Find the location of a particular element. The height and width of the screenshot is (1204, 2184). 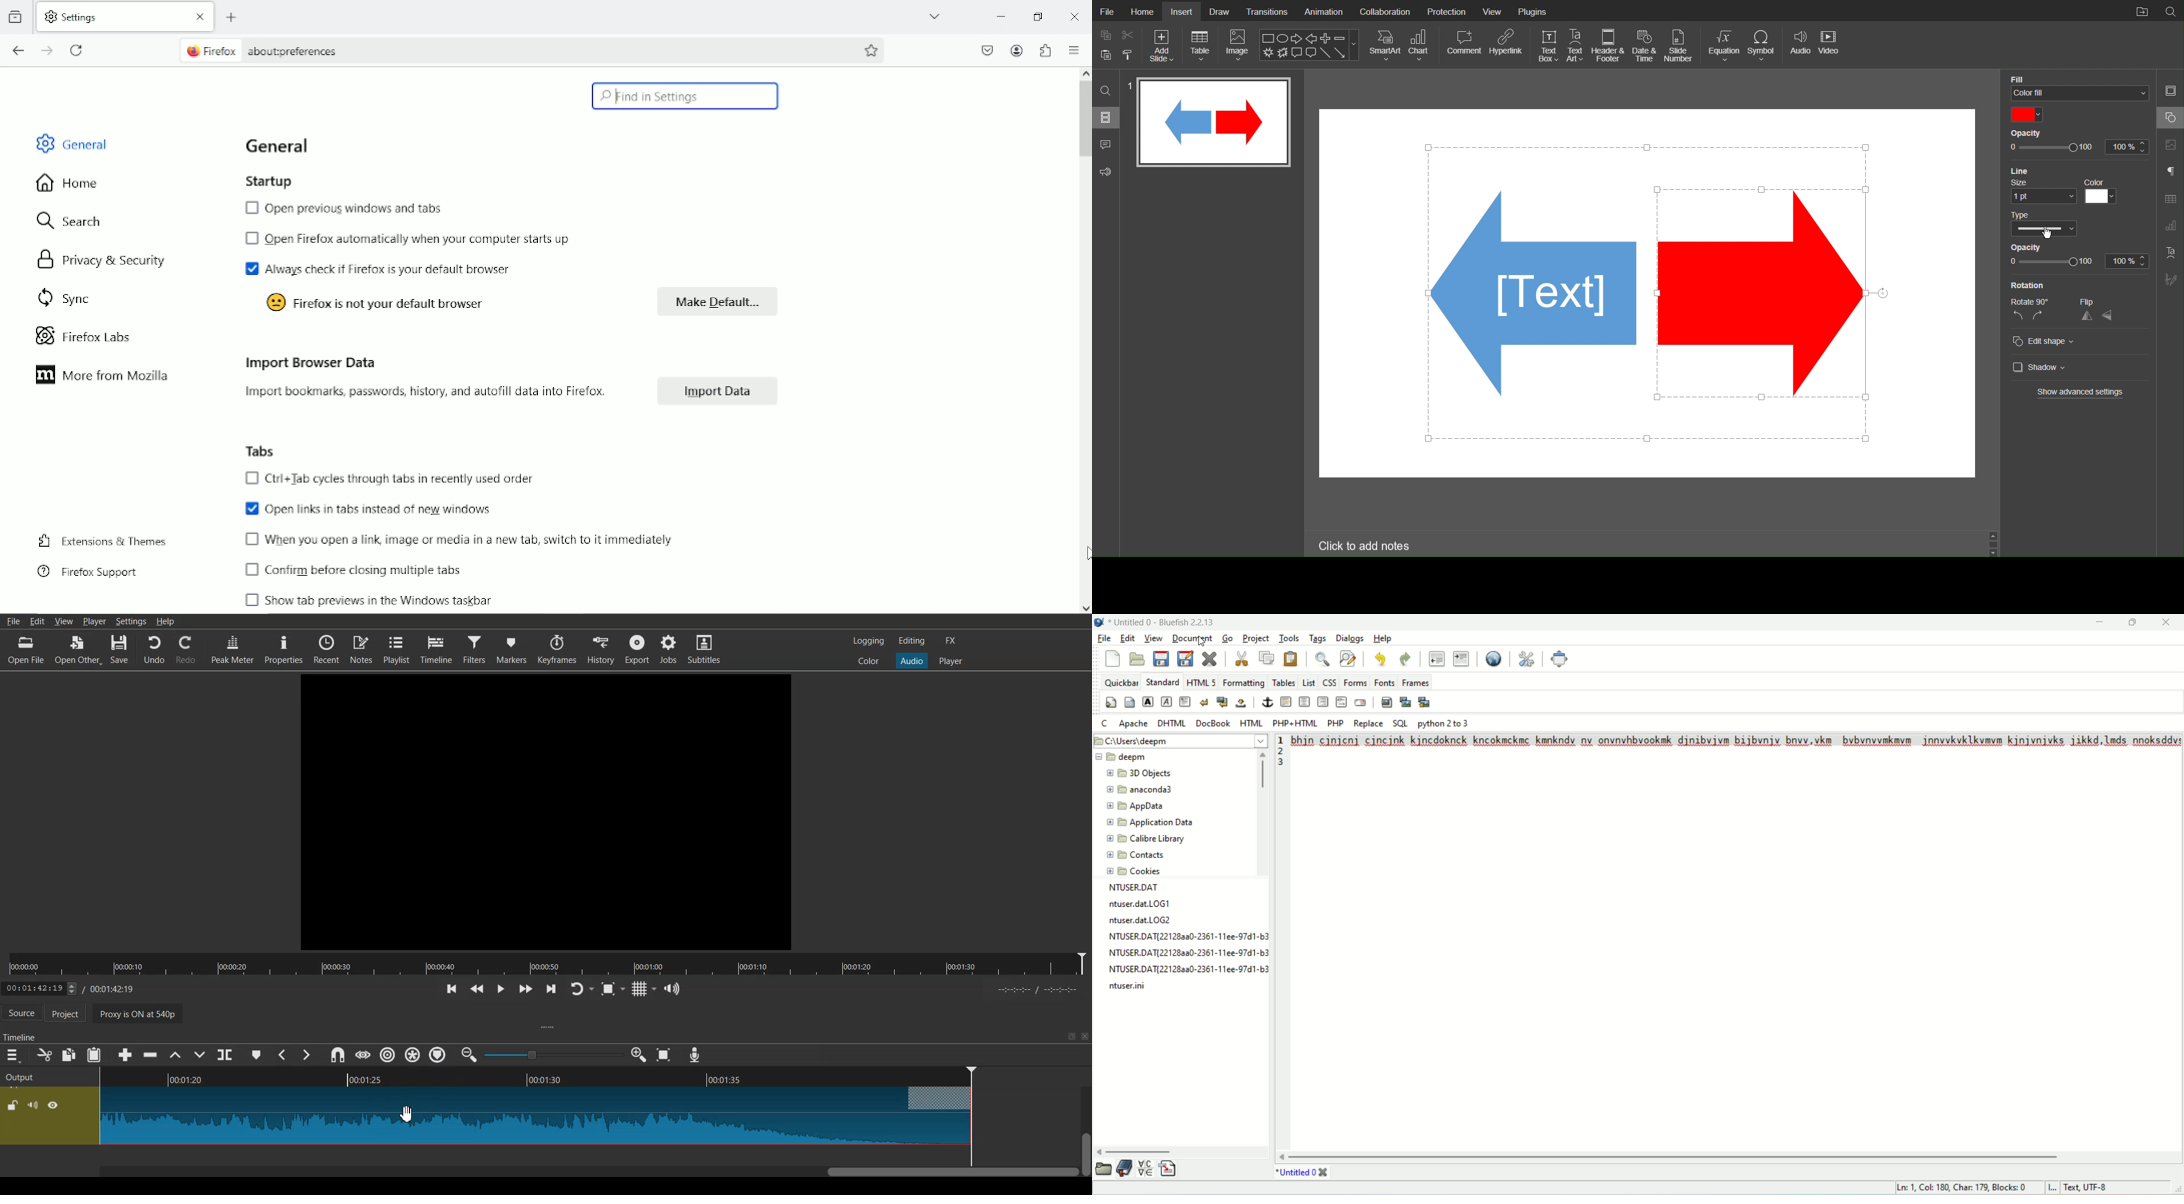

save current file is located at coordinates (1163, 661).